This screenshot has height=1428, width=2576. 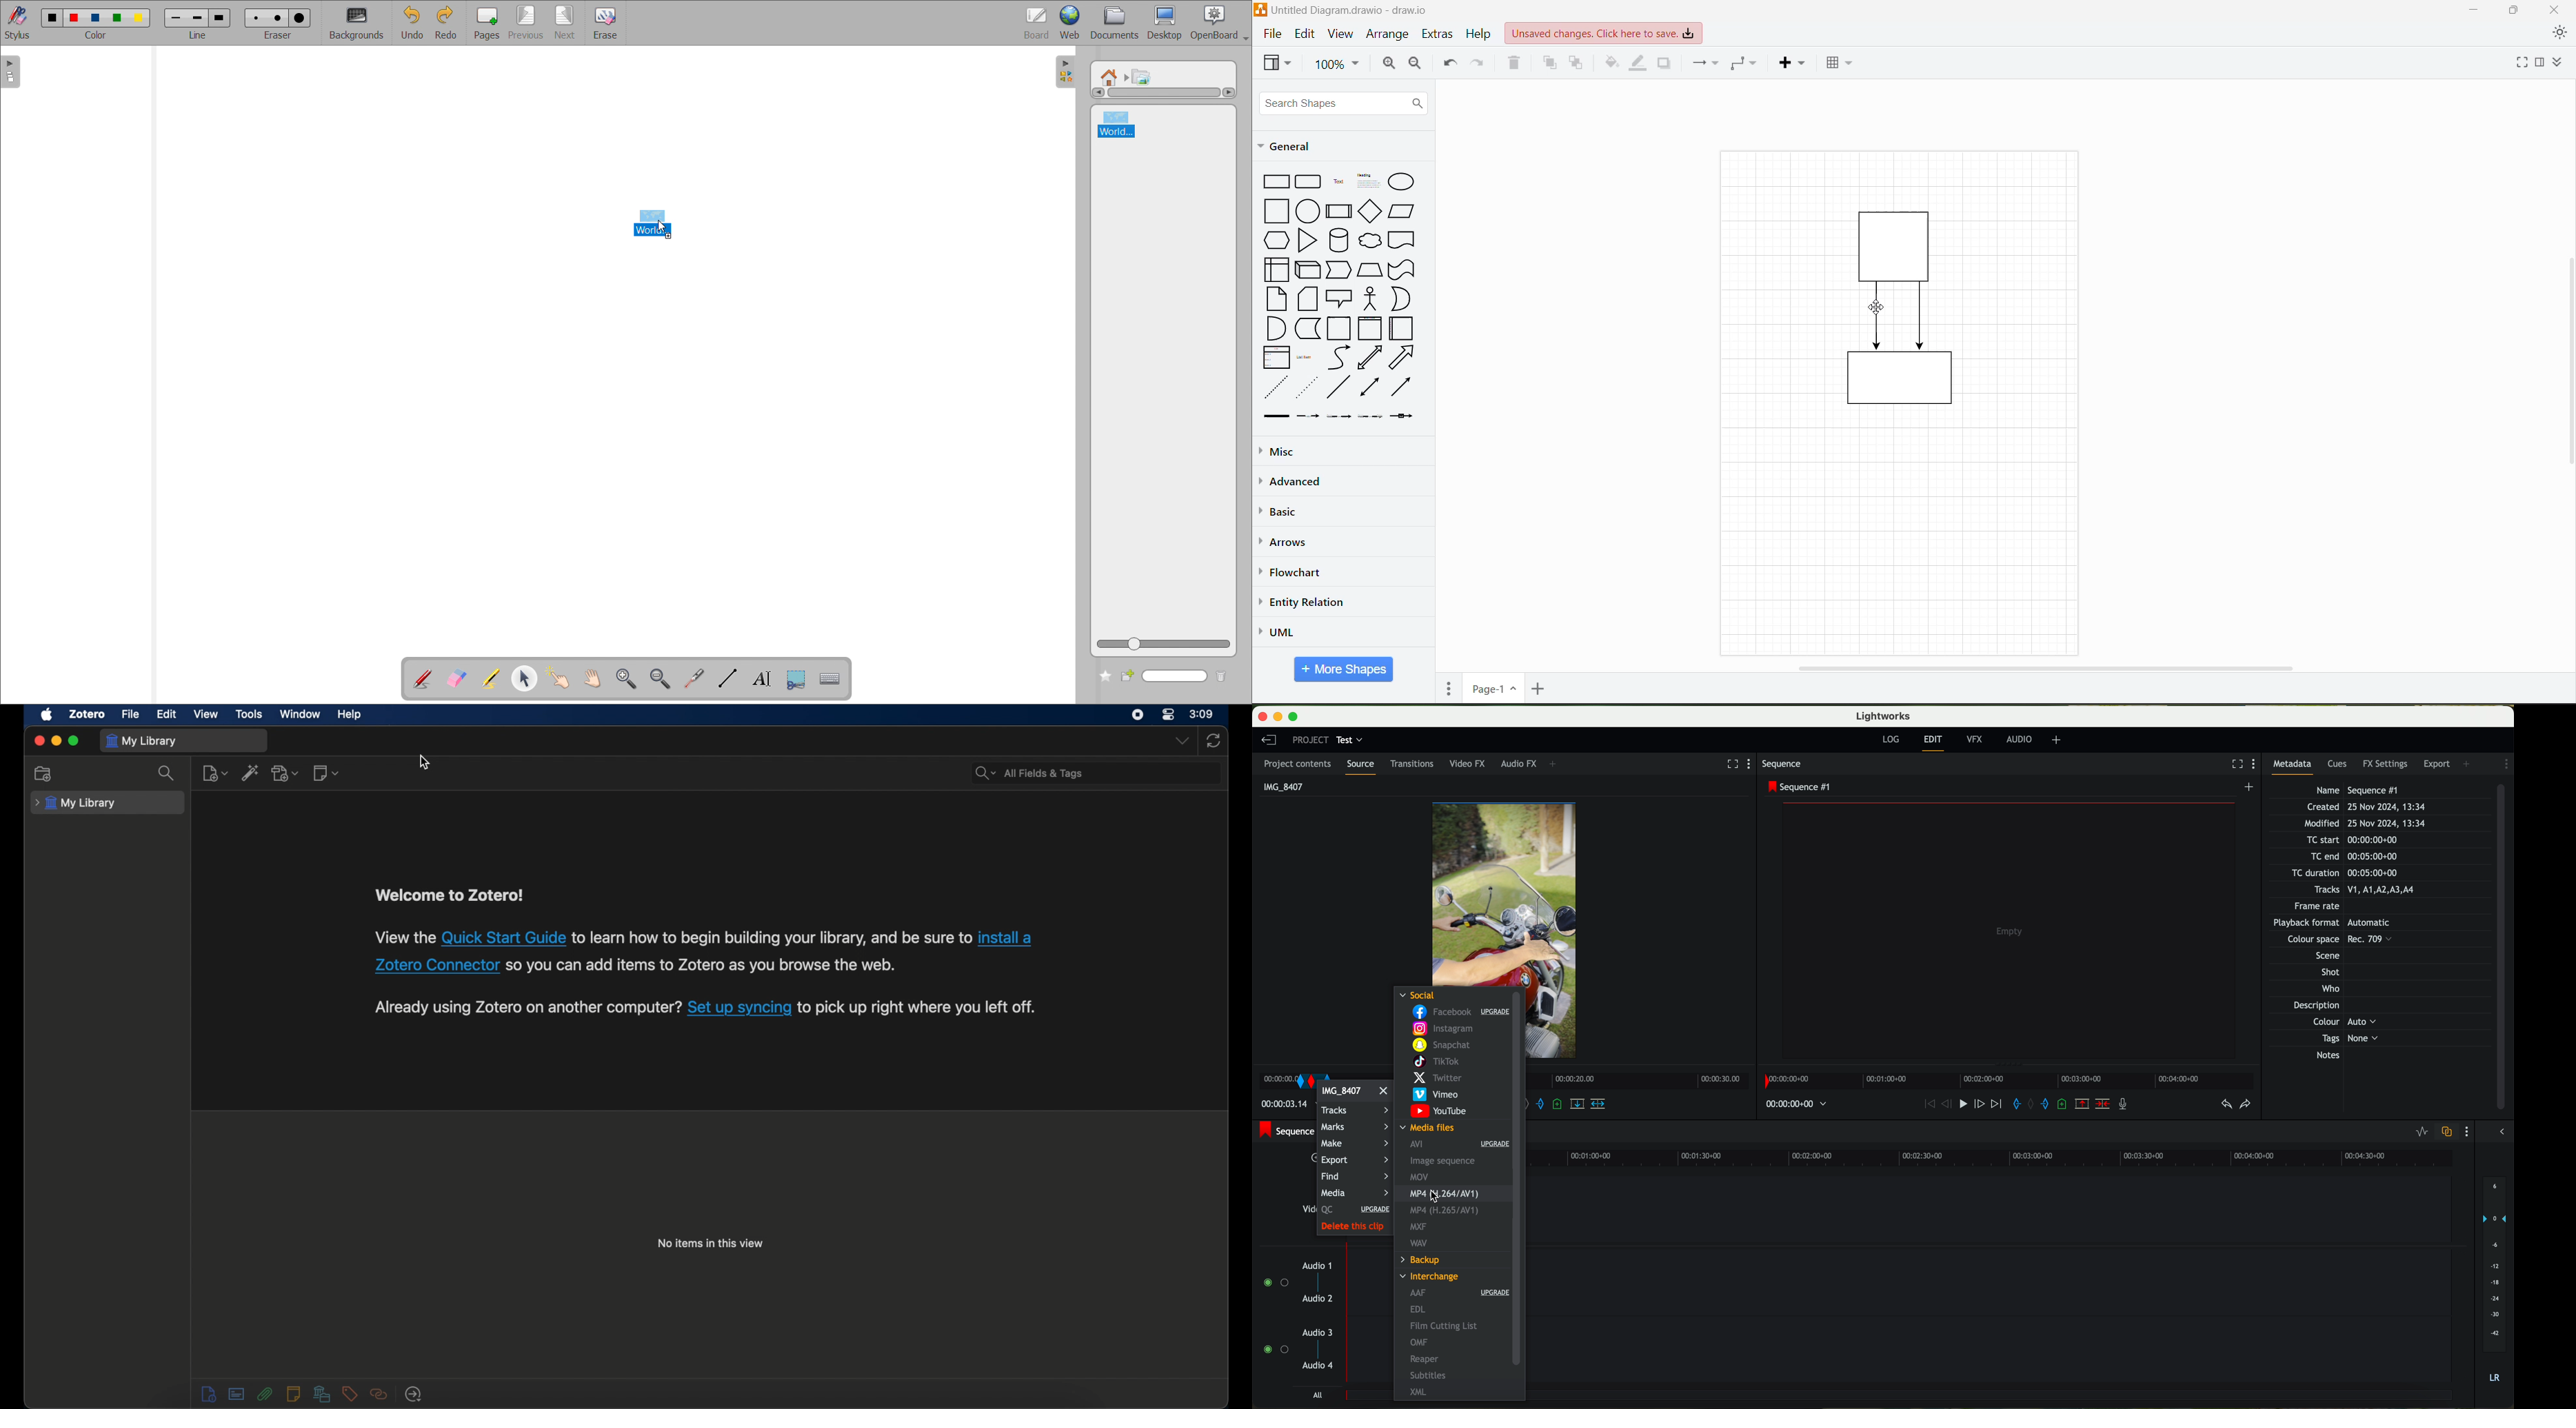 I want to click on remove the marked section, so click(x=2083, y=1105).